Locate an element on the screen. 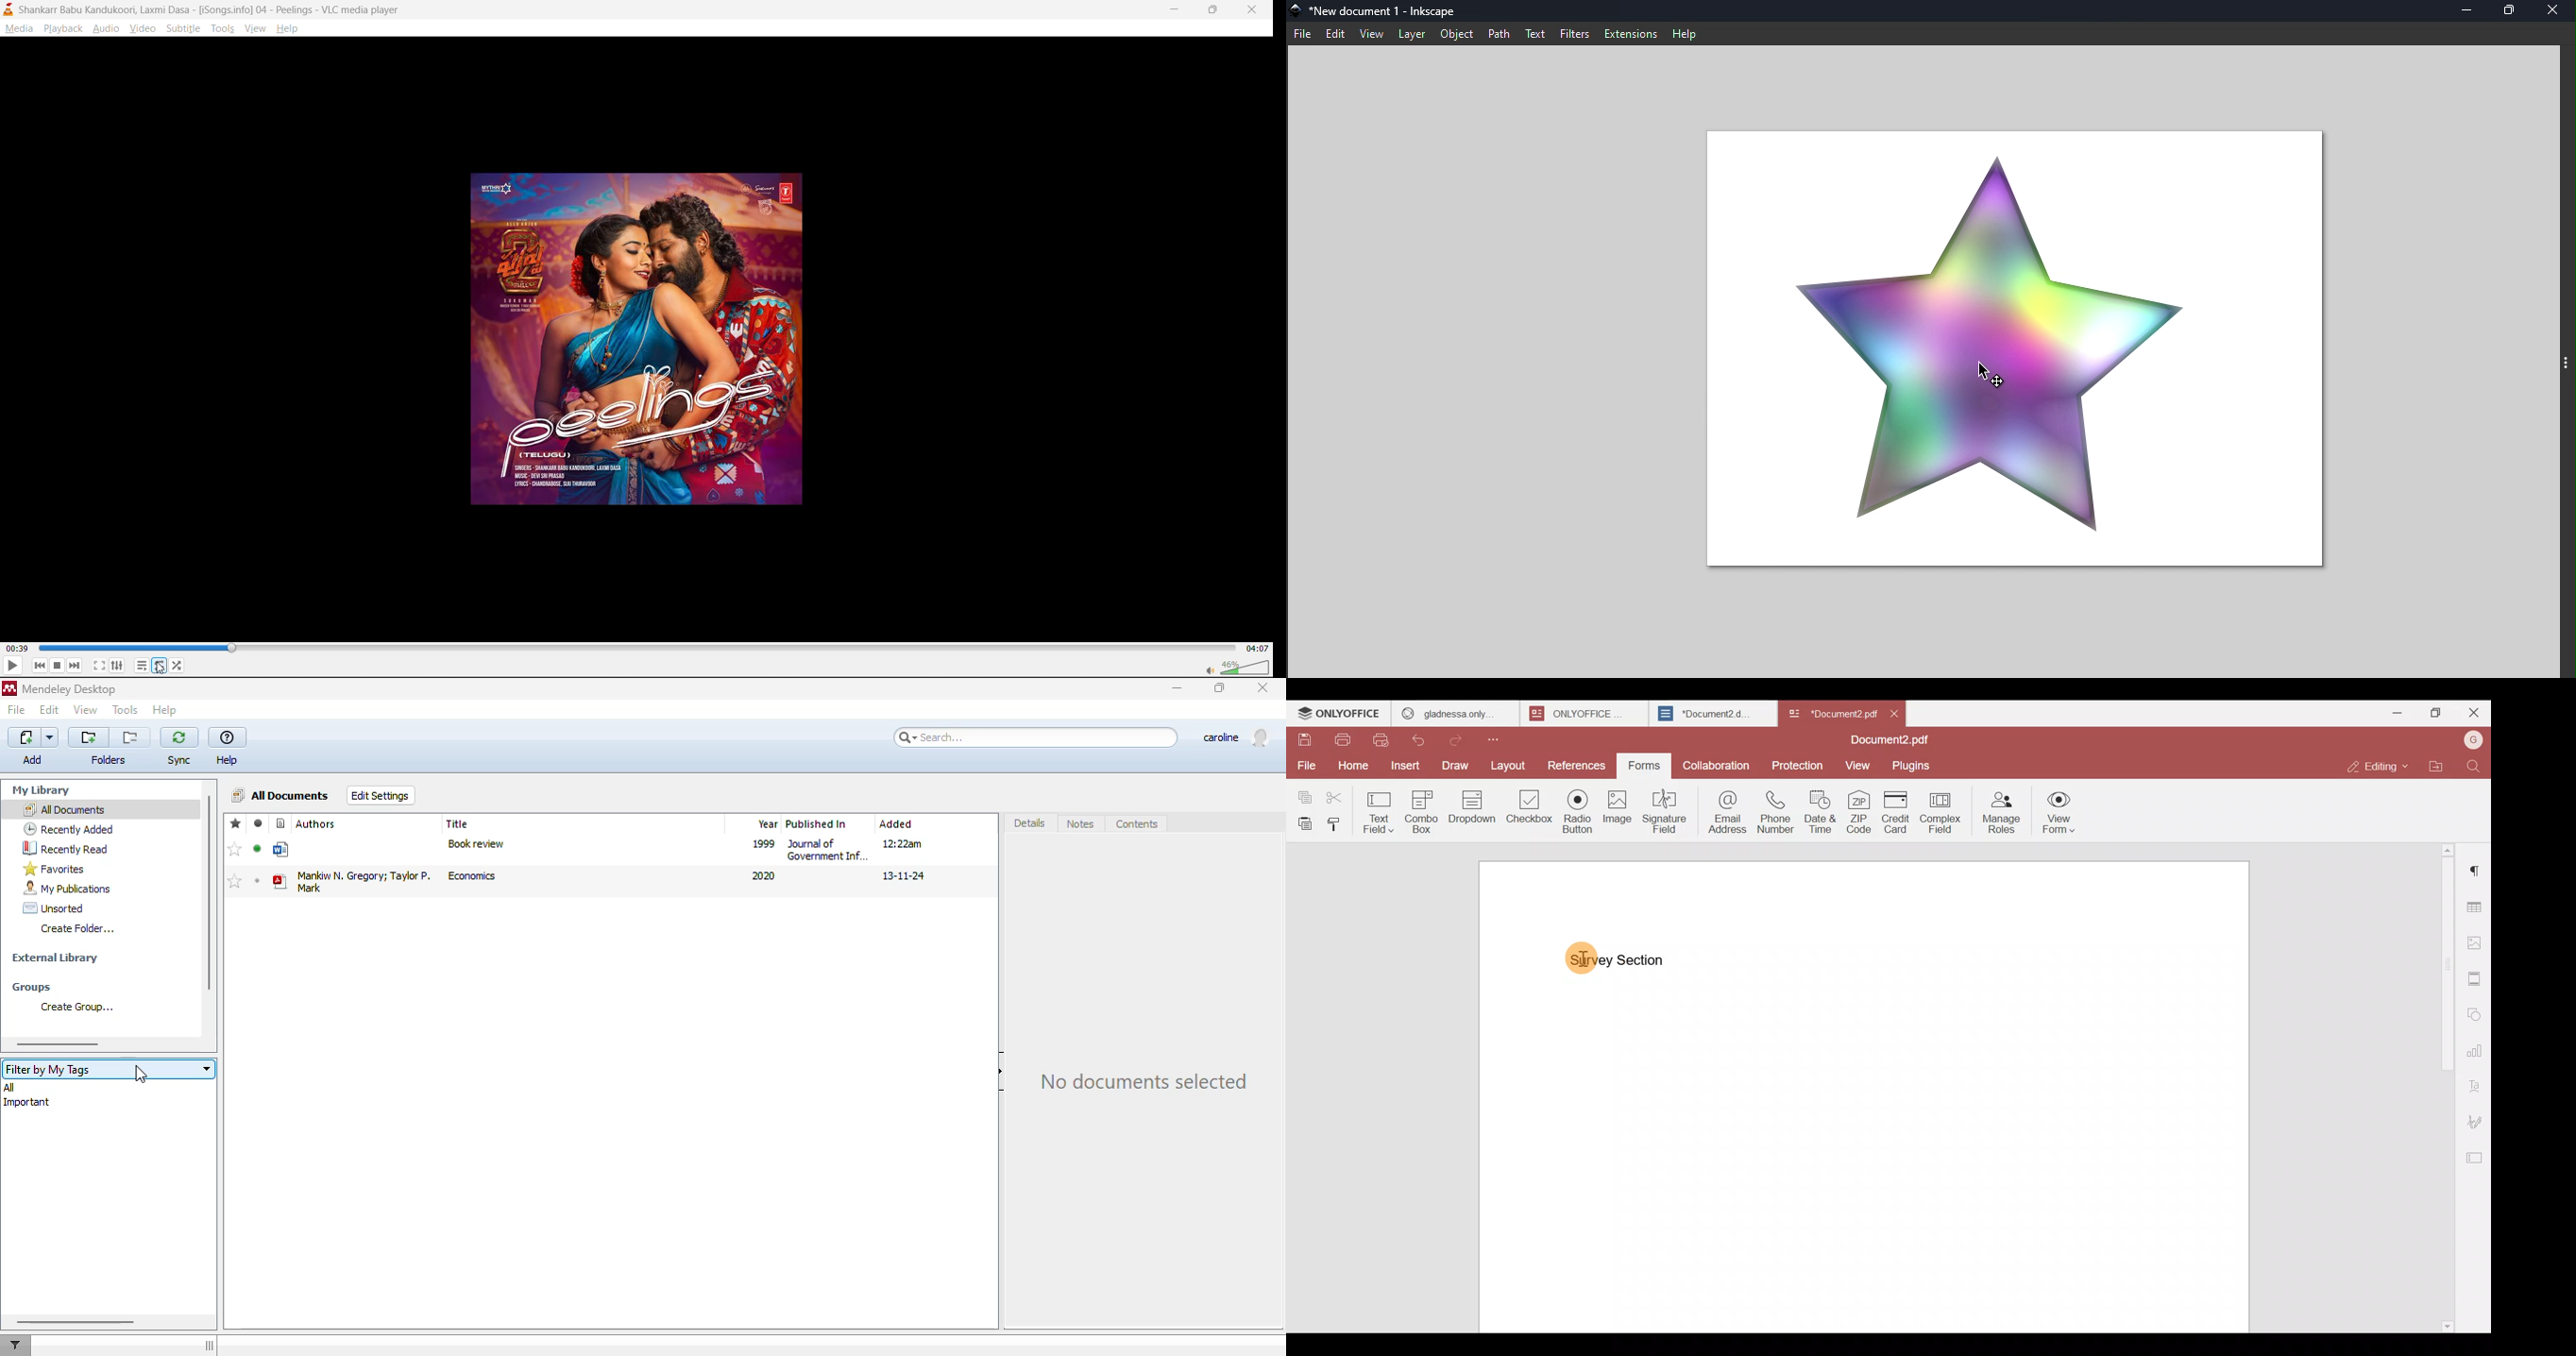 This screenshot has height=1372, width=2576. notes is located at coordinates (1080, 824).